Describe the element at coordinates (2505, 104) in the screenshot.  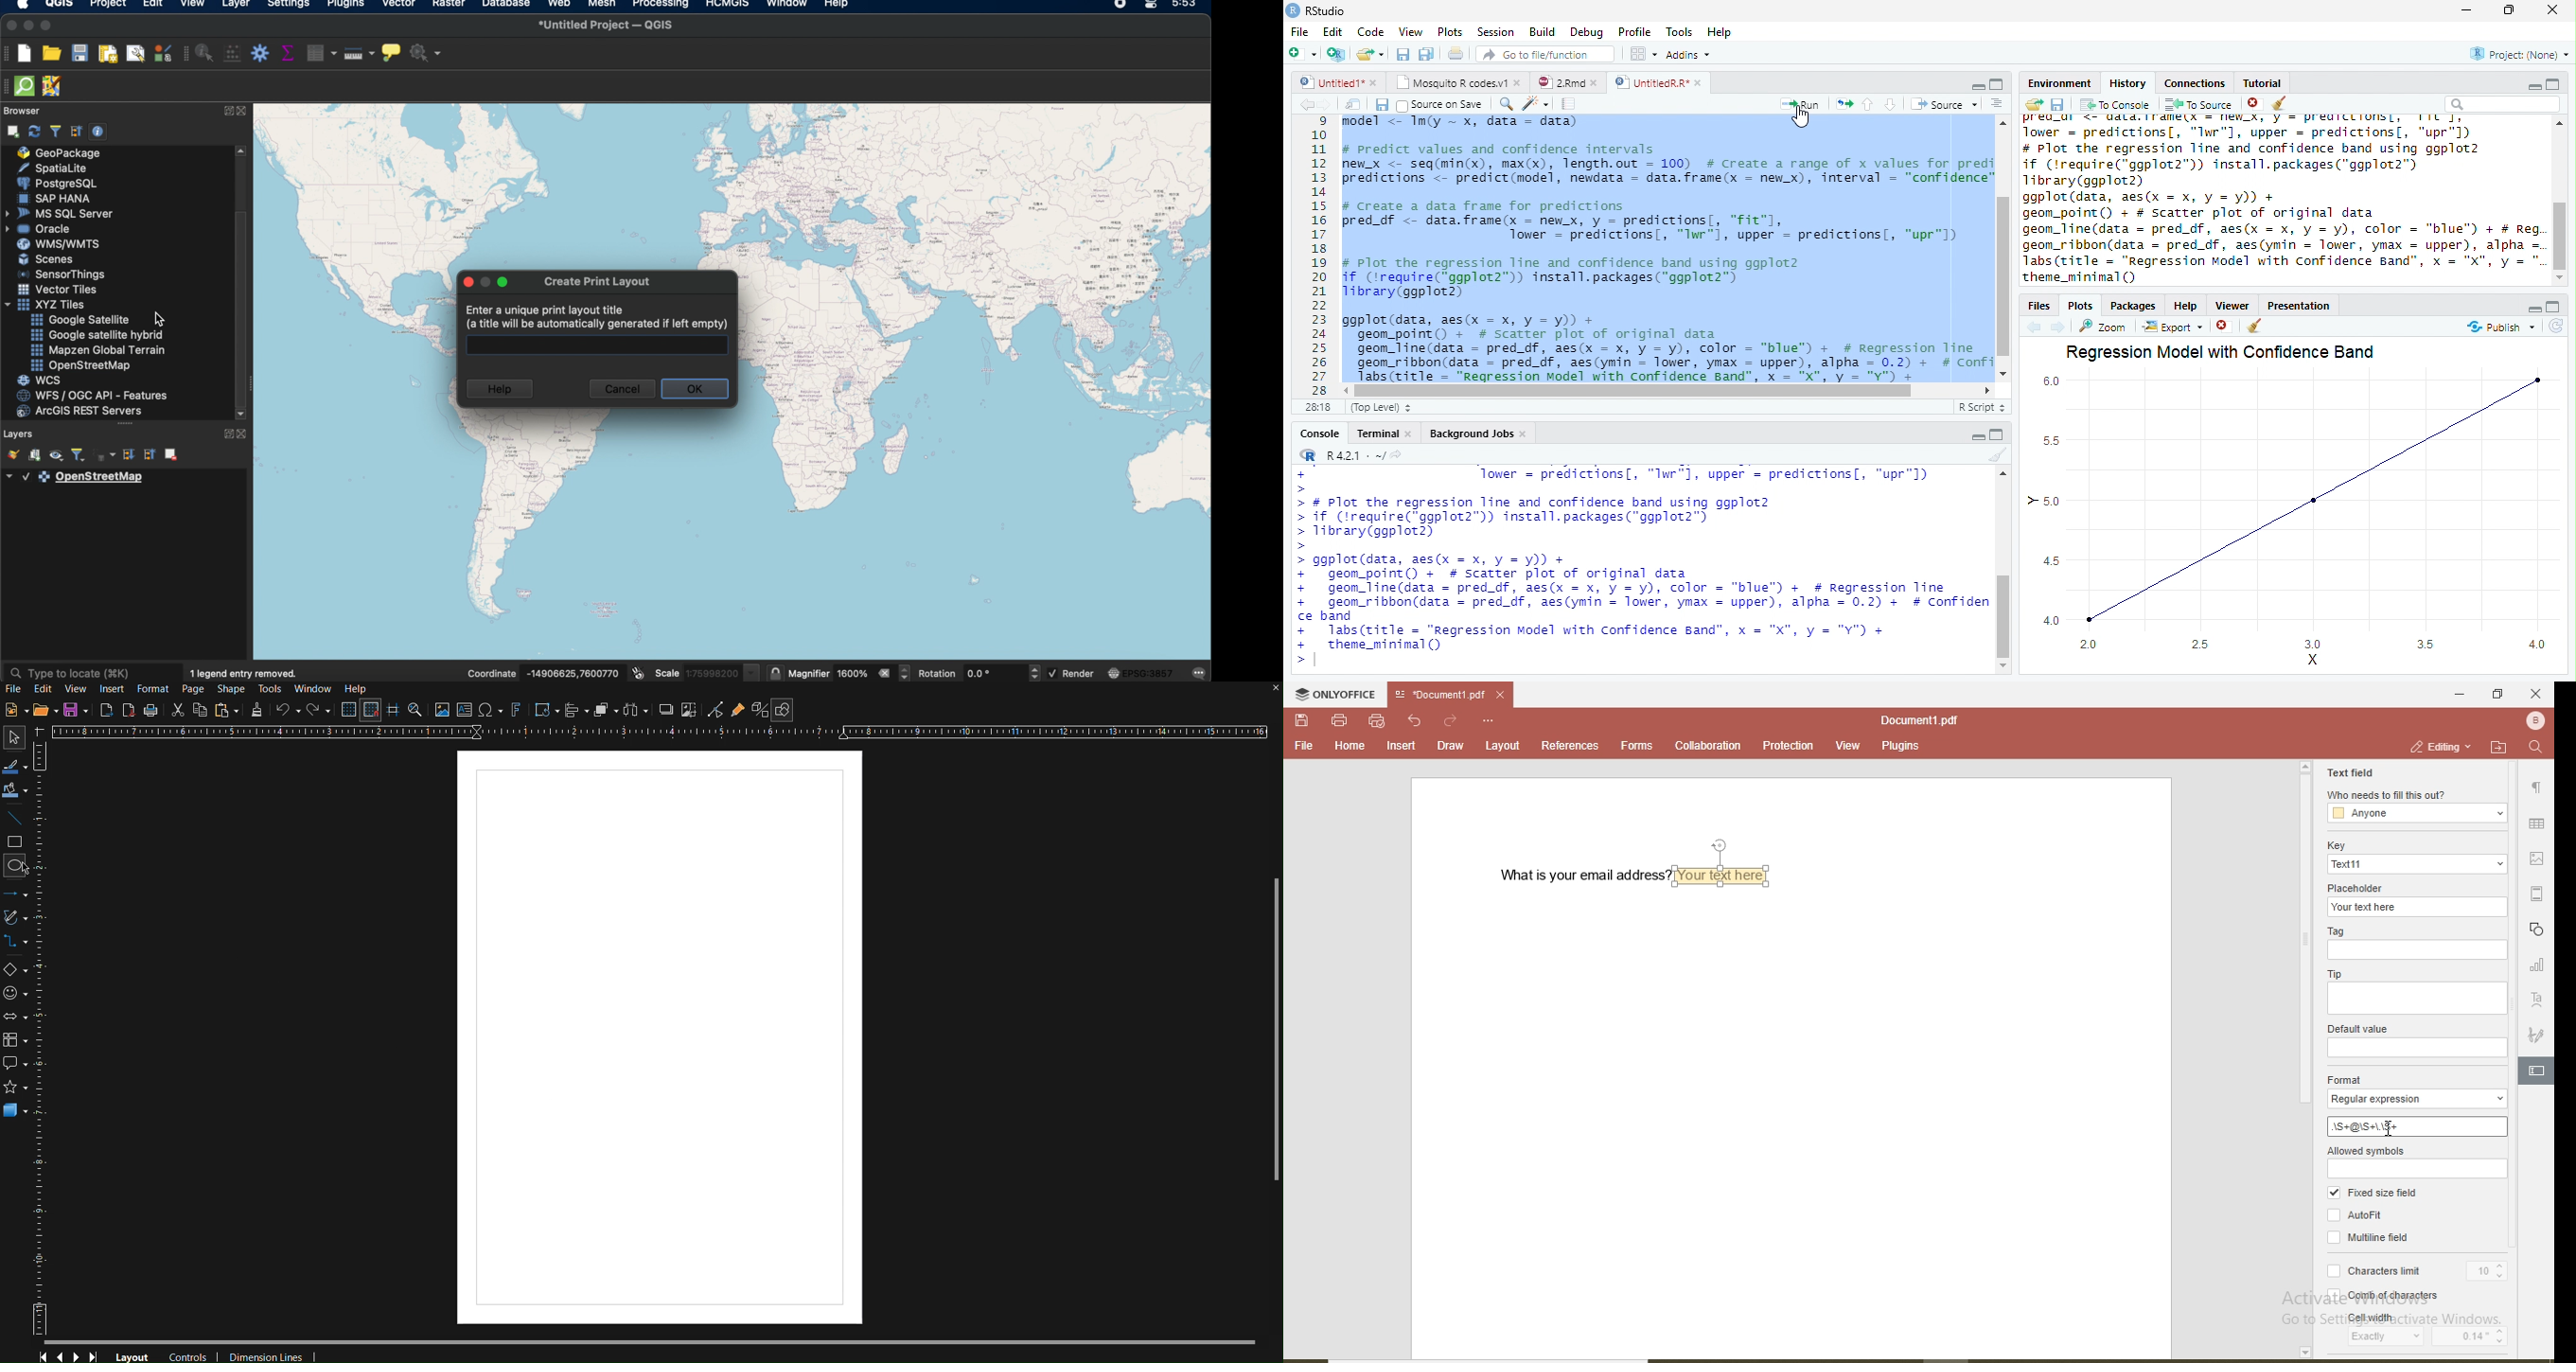
I see `Search` at that location.